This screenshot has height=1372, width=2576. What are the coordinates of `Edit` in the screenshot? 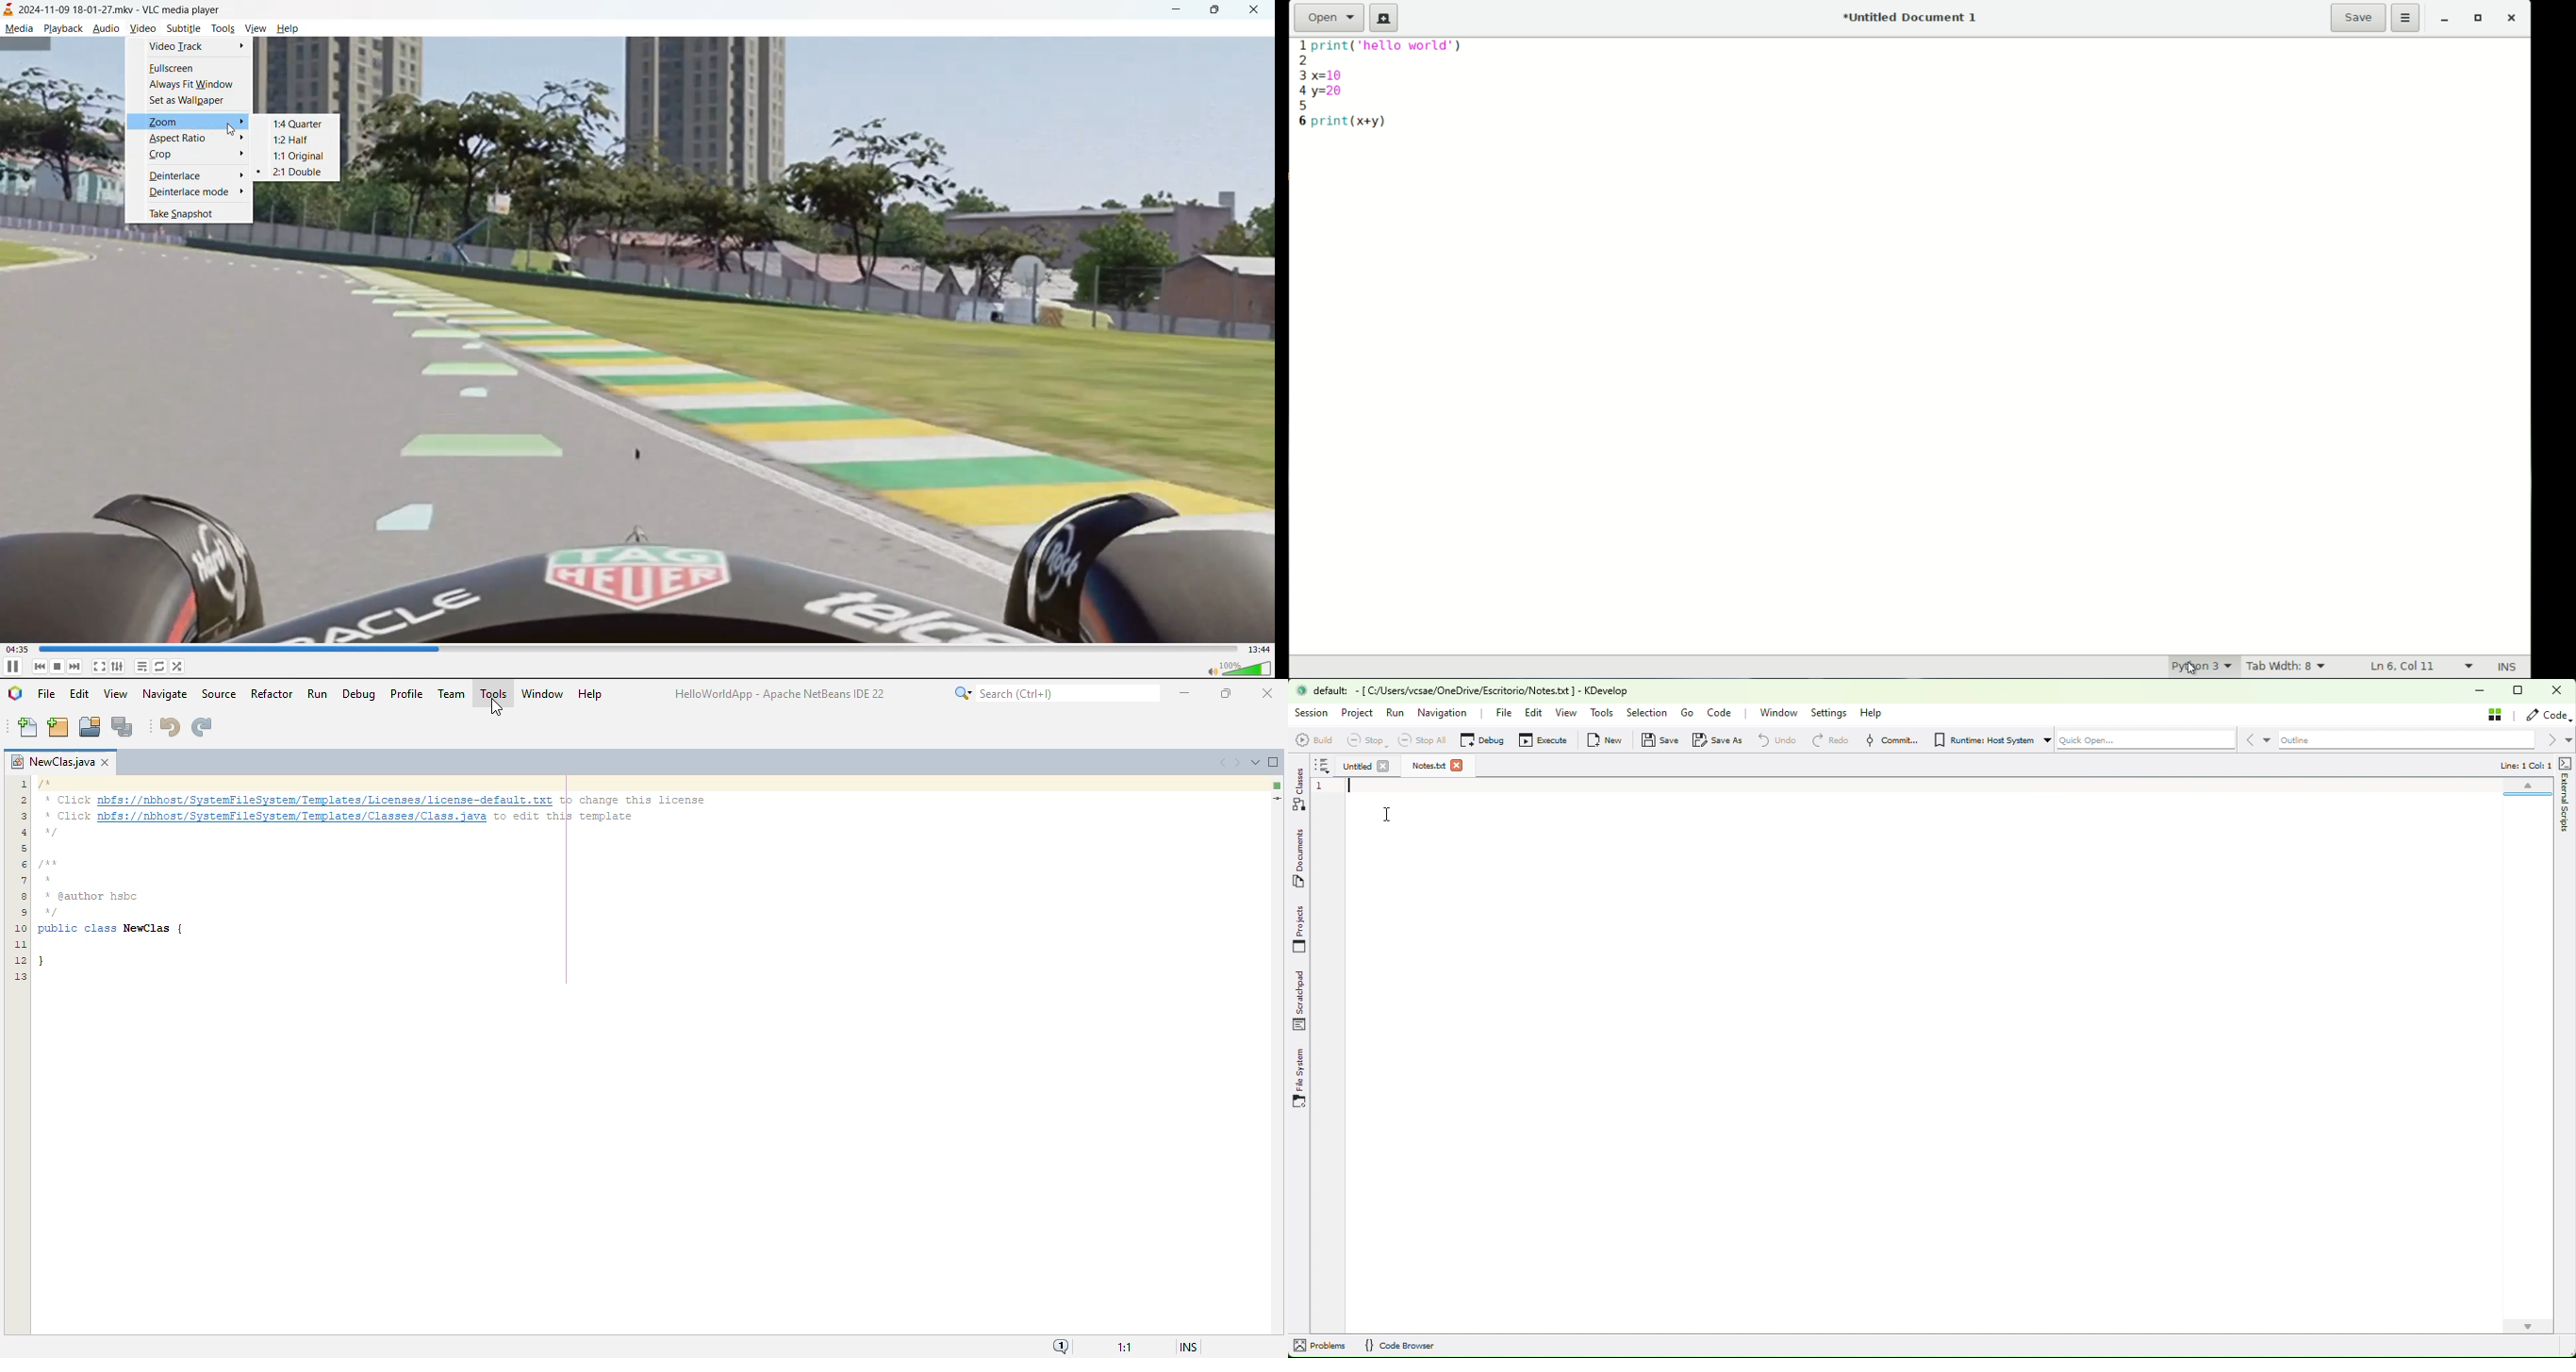 It's located at (1533, 715).